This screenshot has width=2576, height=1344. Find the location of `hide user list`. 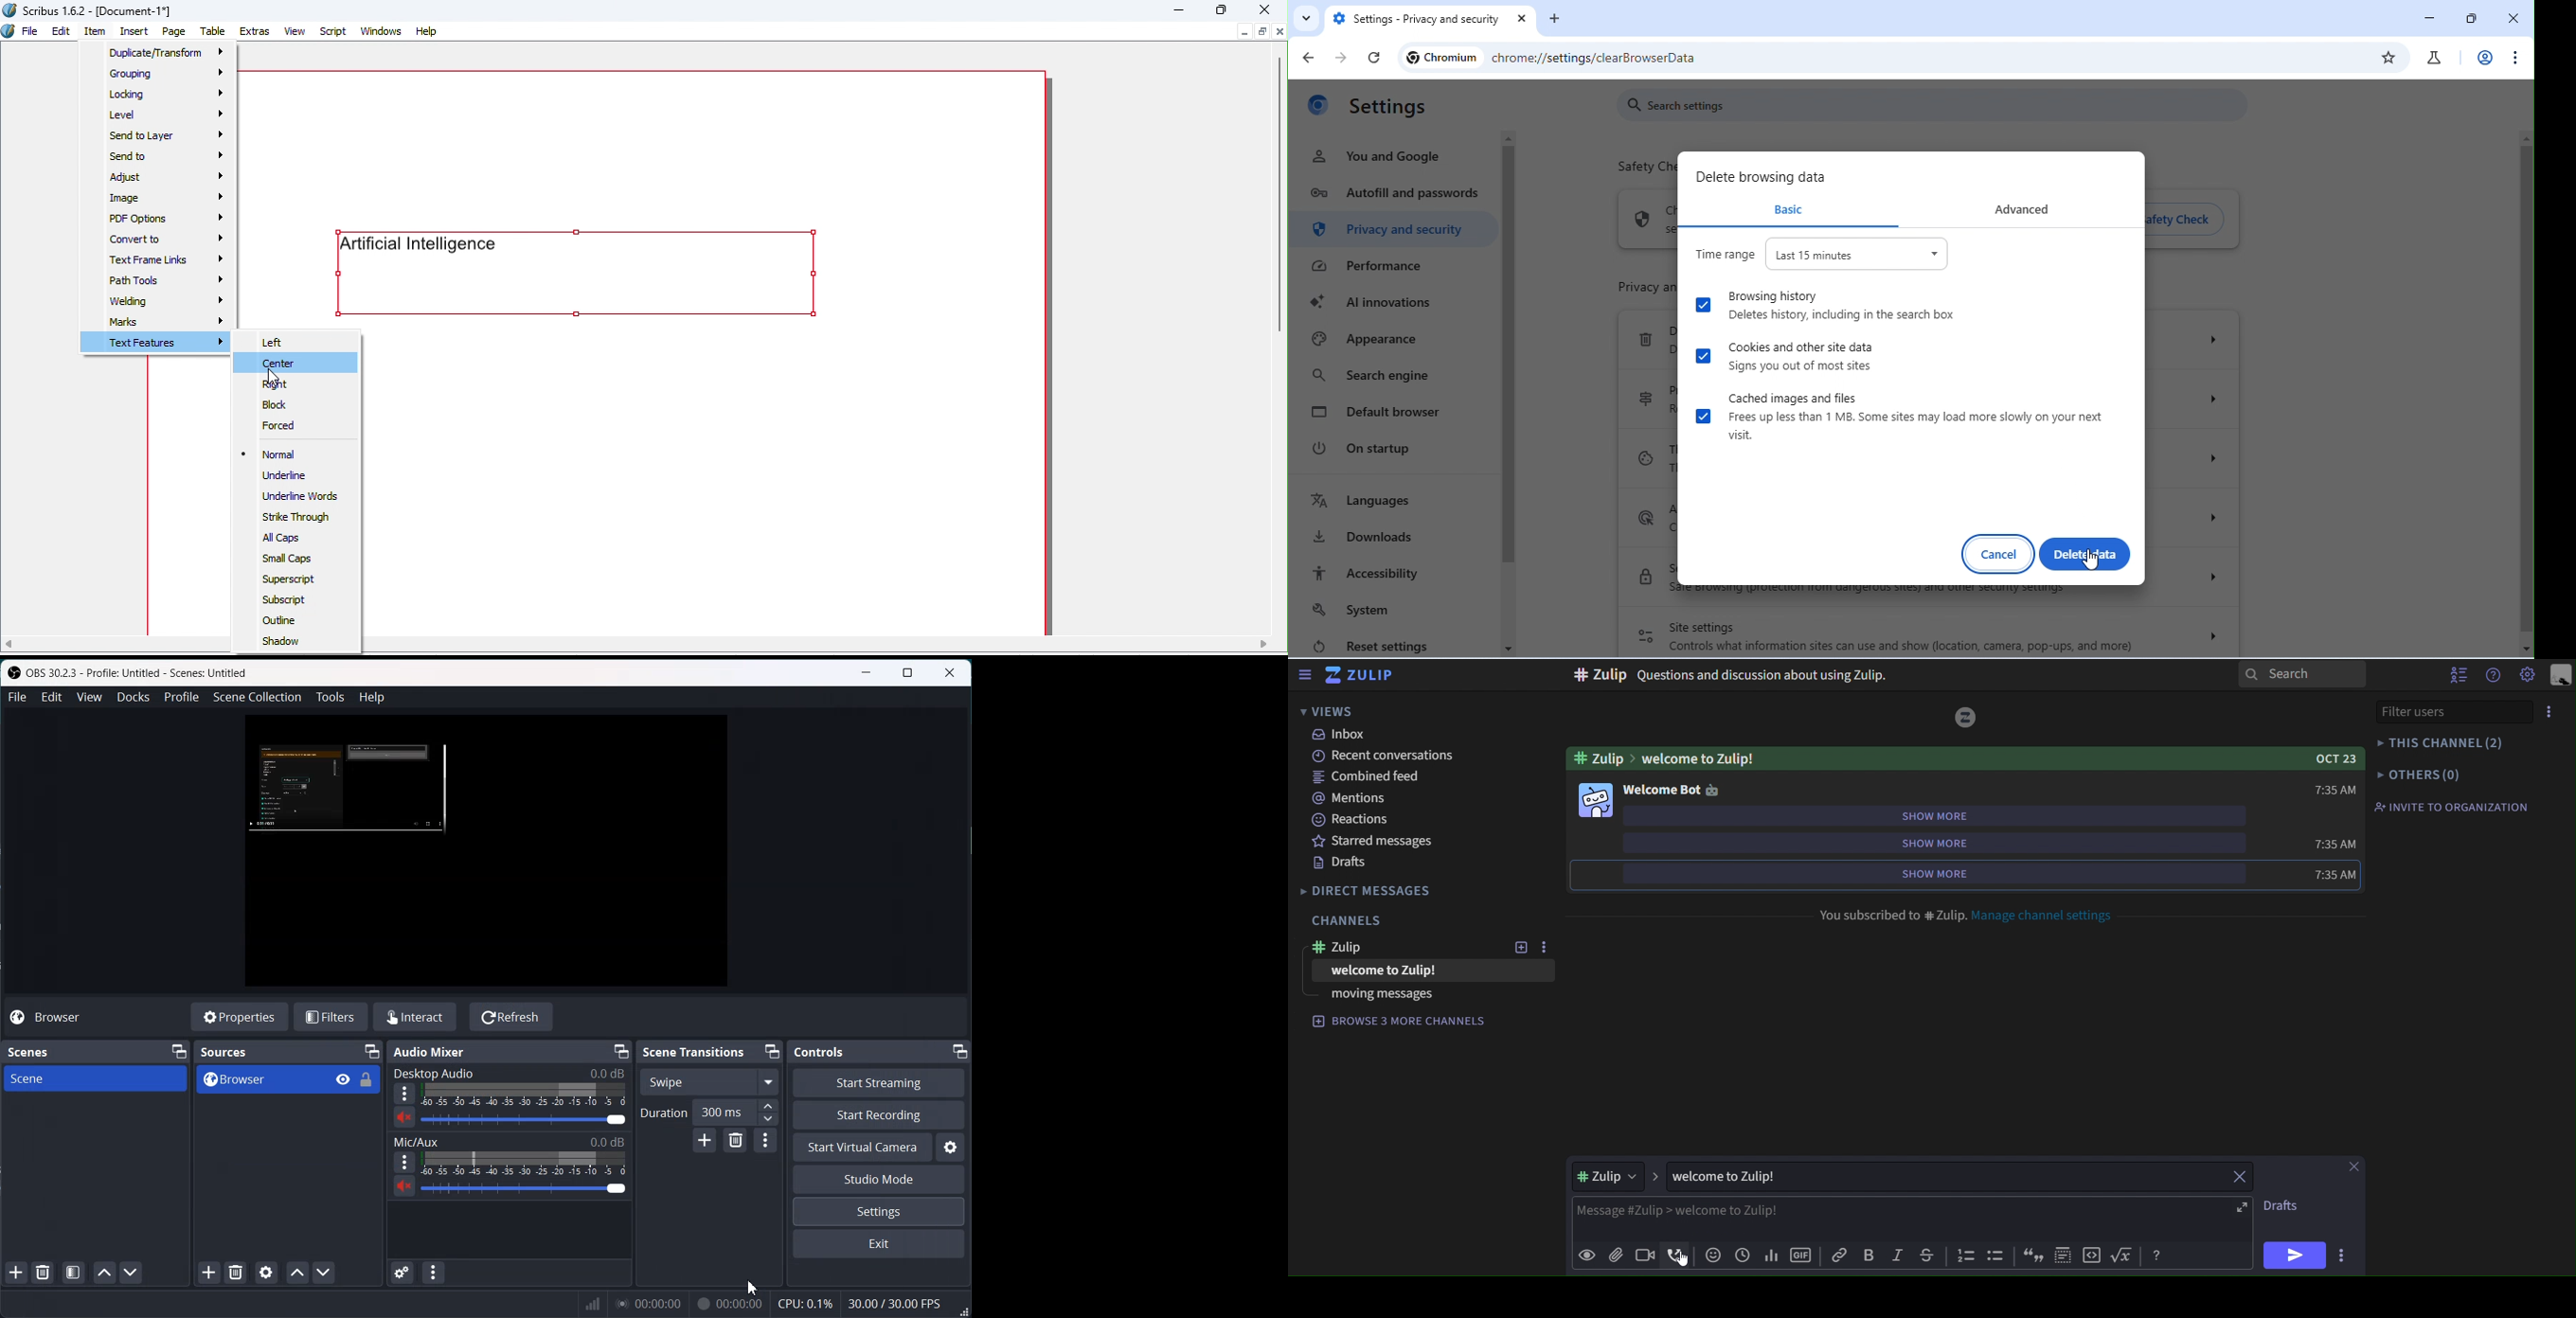

hide user list is located at coordinates (2458, 677).